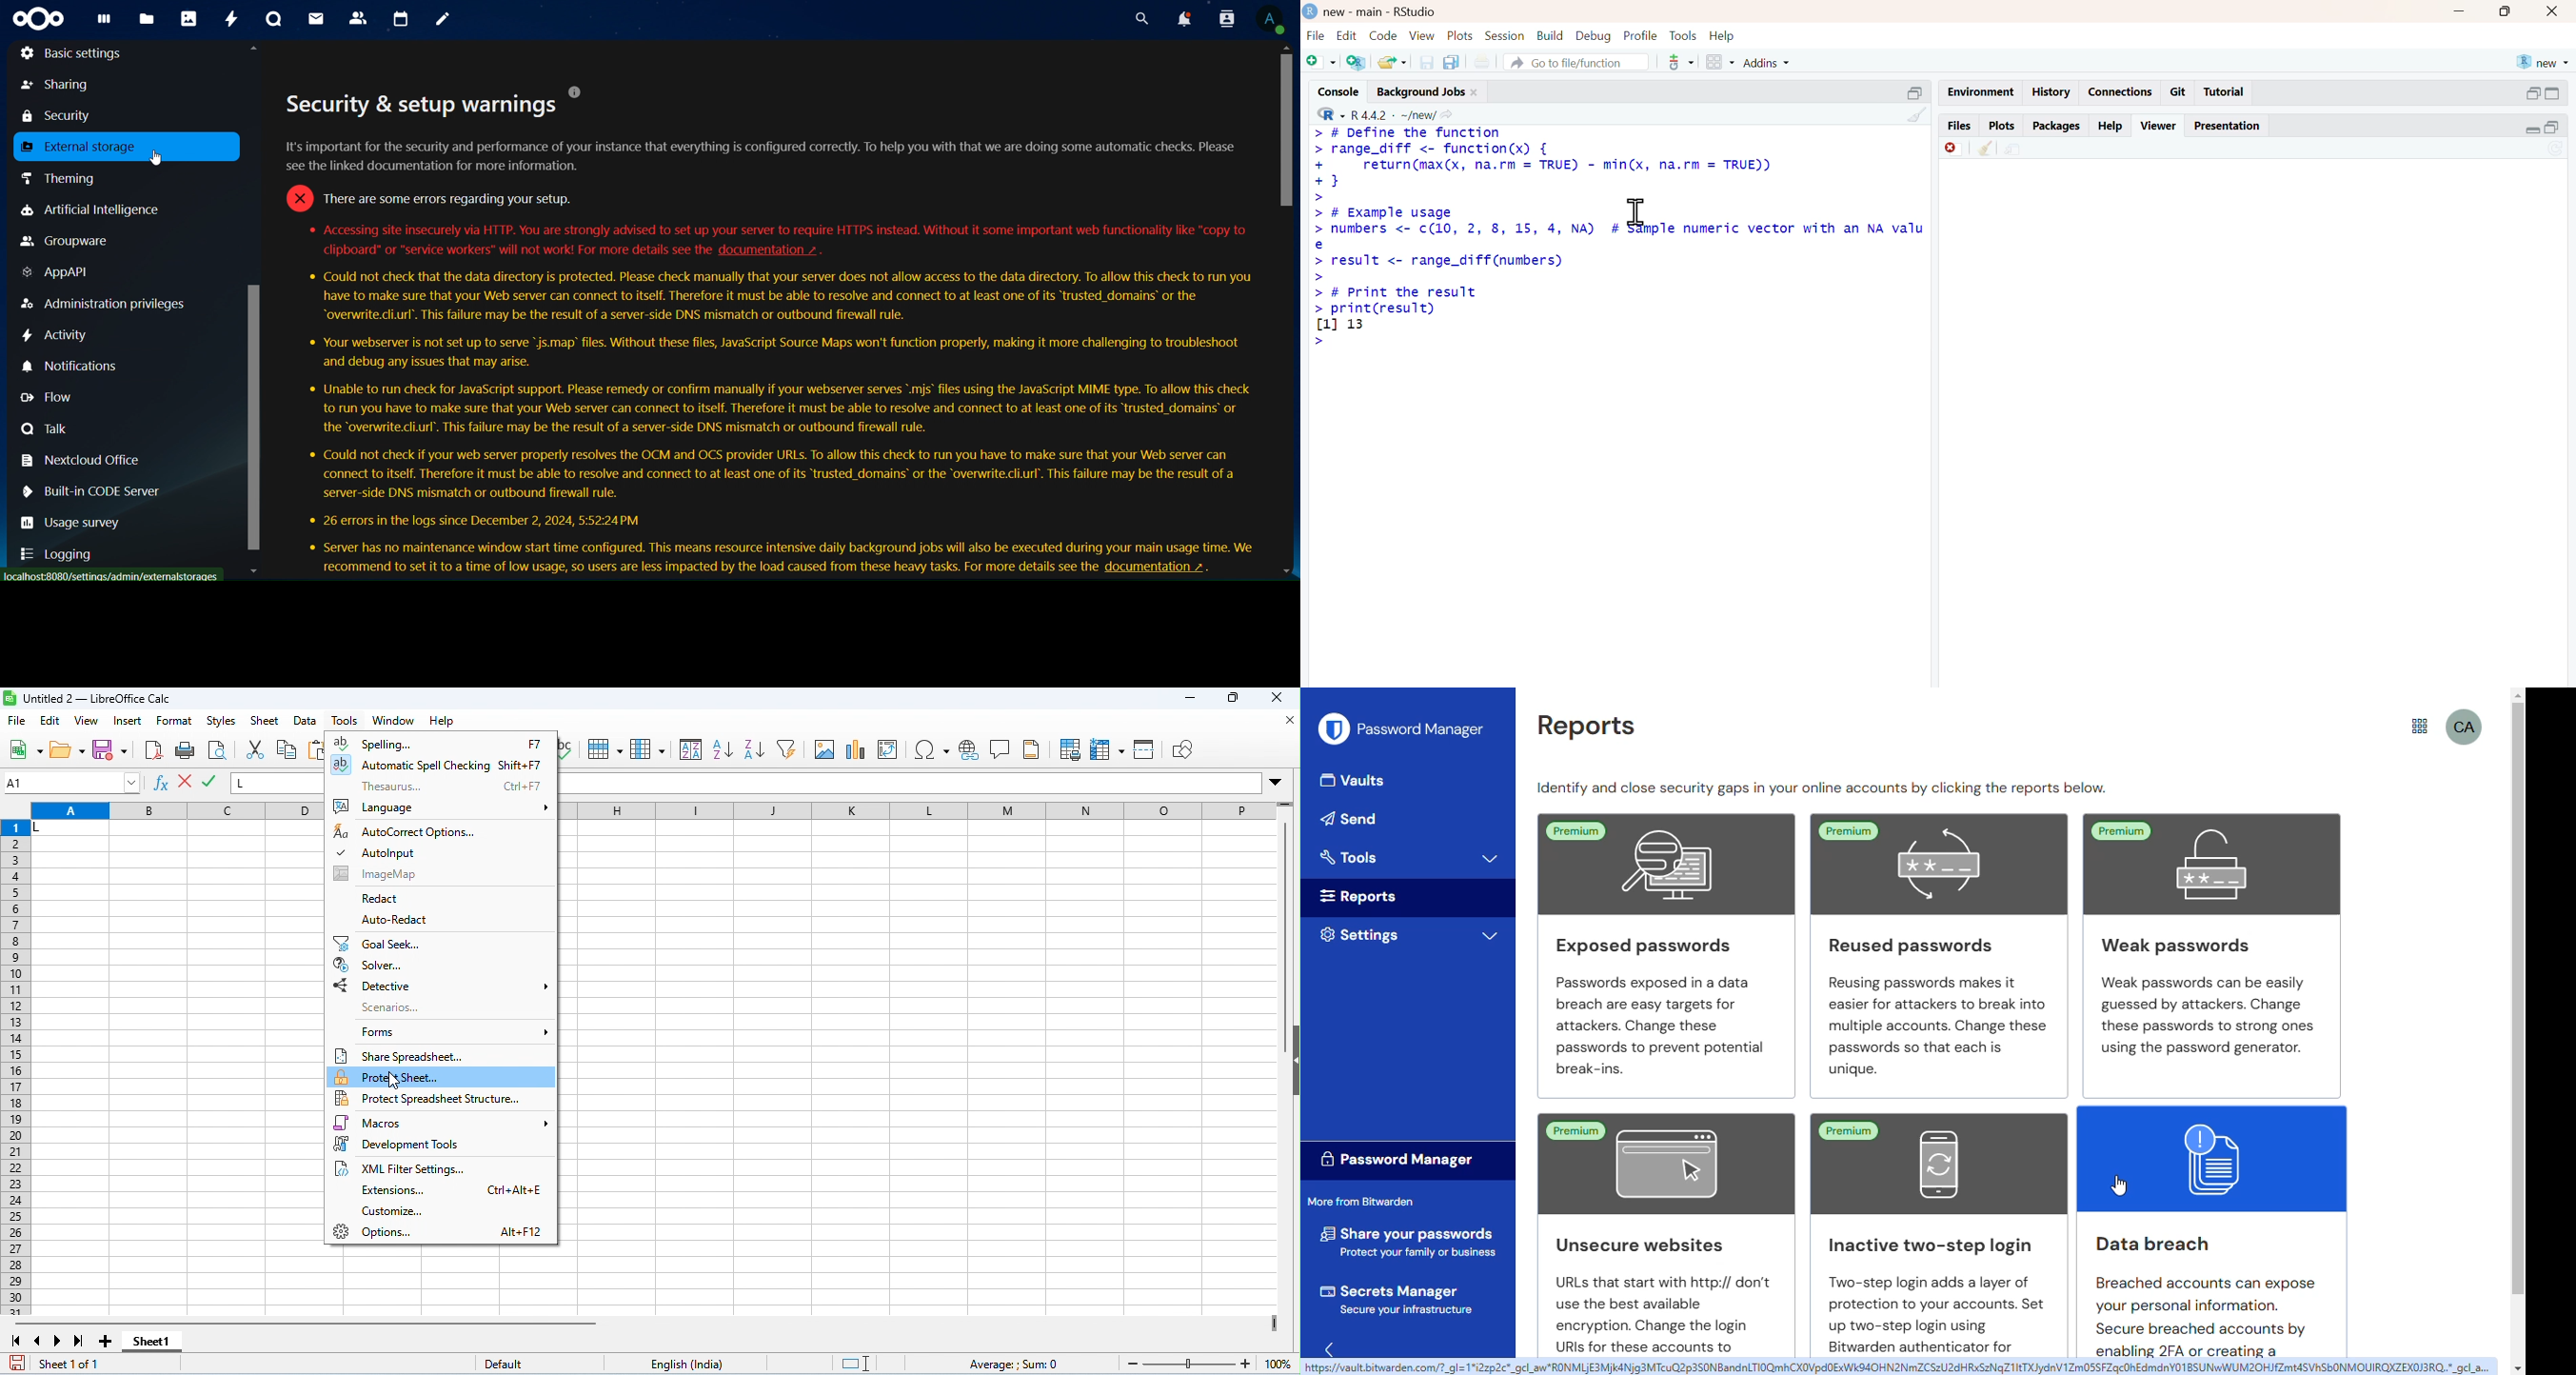 This screenshot has height=1400, width=2576. I want to click on mail, so click(316, 20).